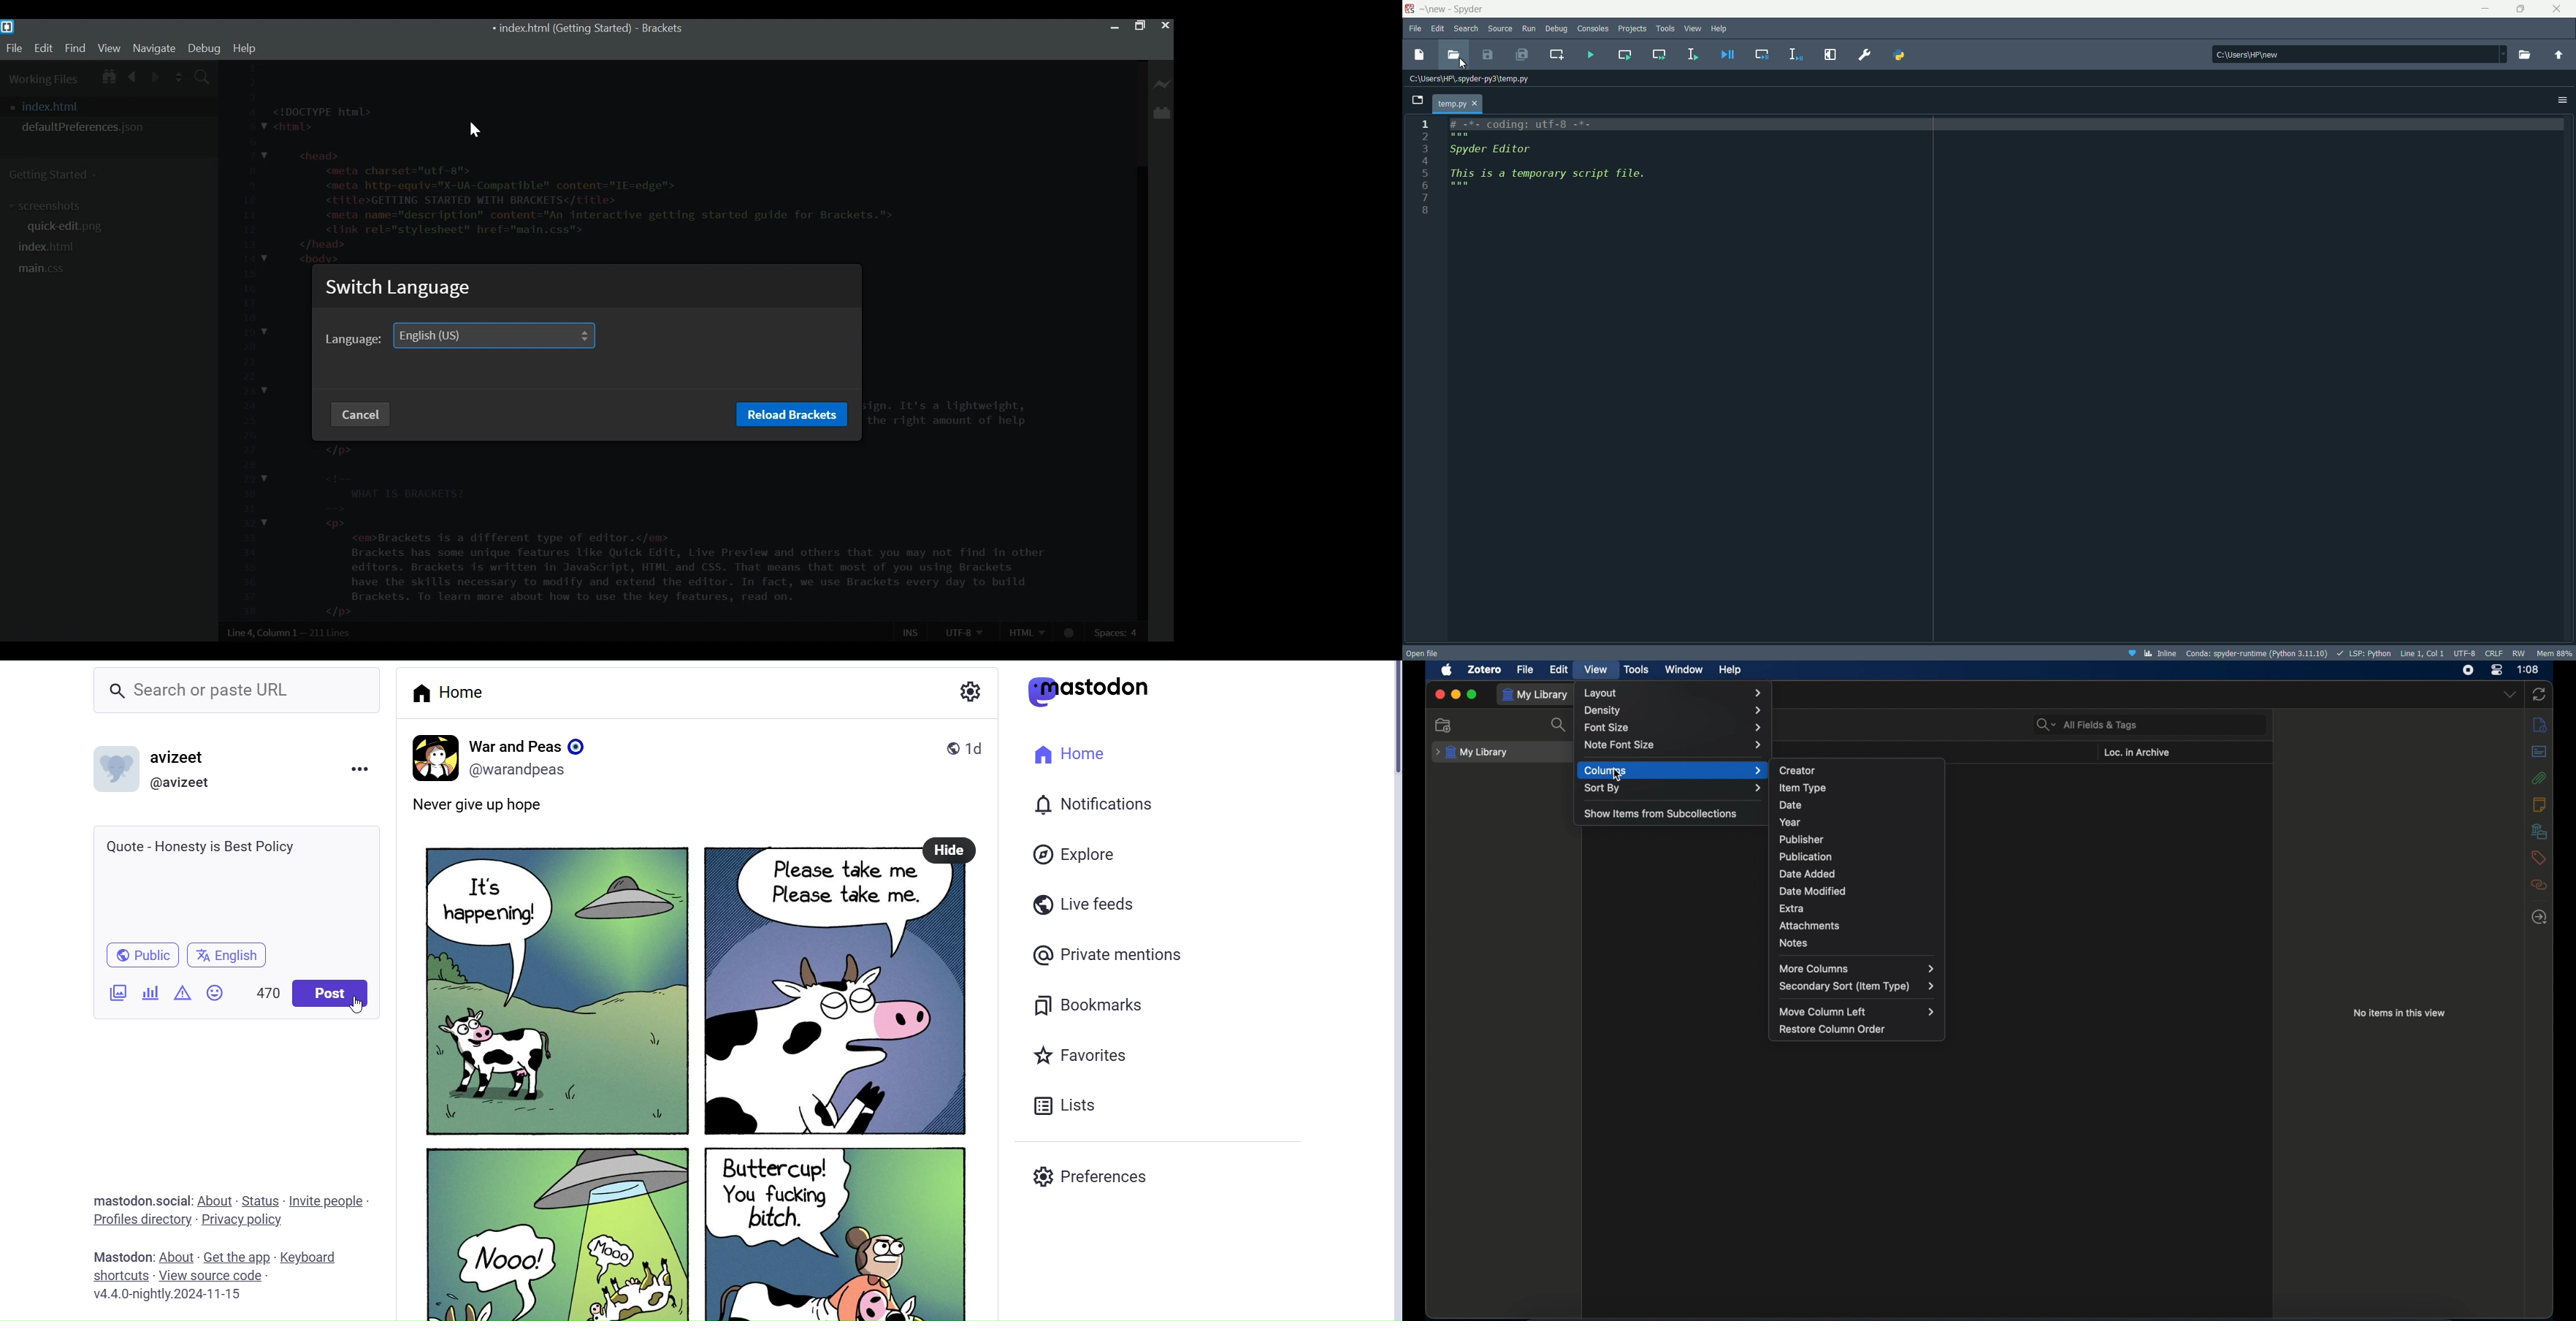 Image resolution: width=2576 pixels, height=1344 pixels. What do you see at coordinates (1087, 1003) in the screenshot?
I see `Bookmarks` at bounding box center [1087, 1003].